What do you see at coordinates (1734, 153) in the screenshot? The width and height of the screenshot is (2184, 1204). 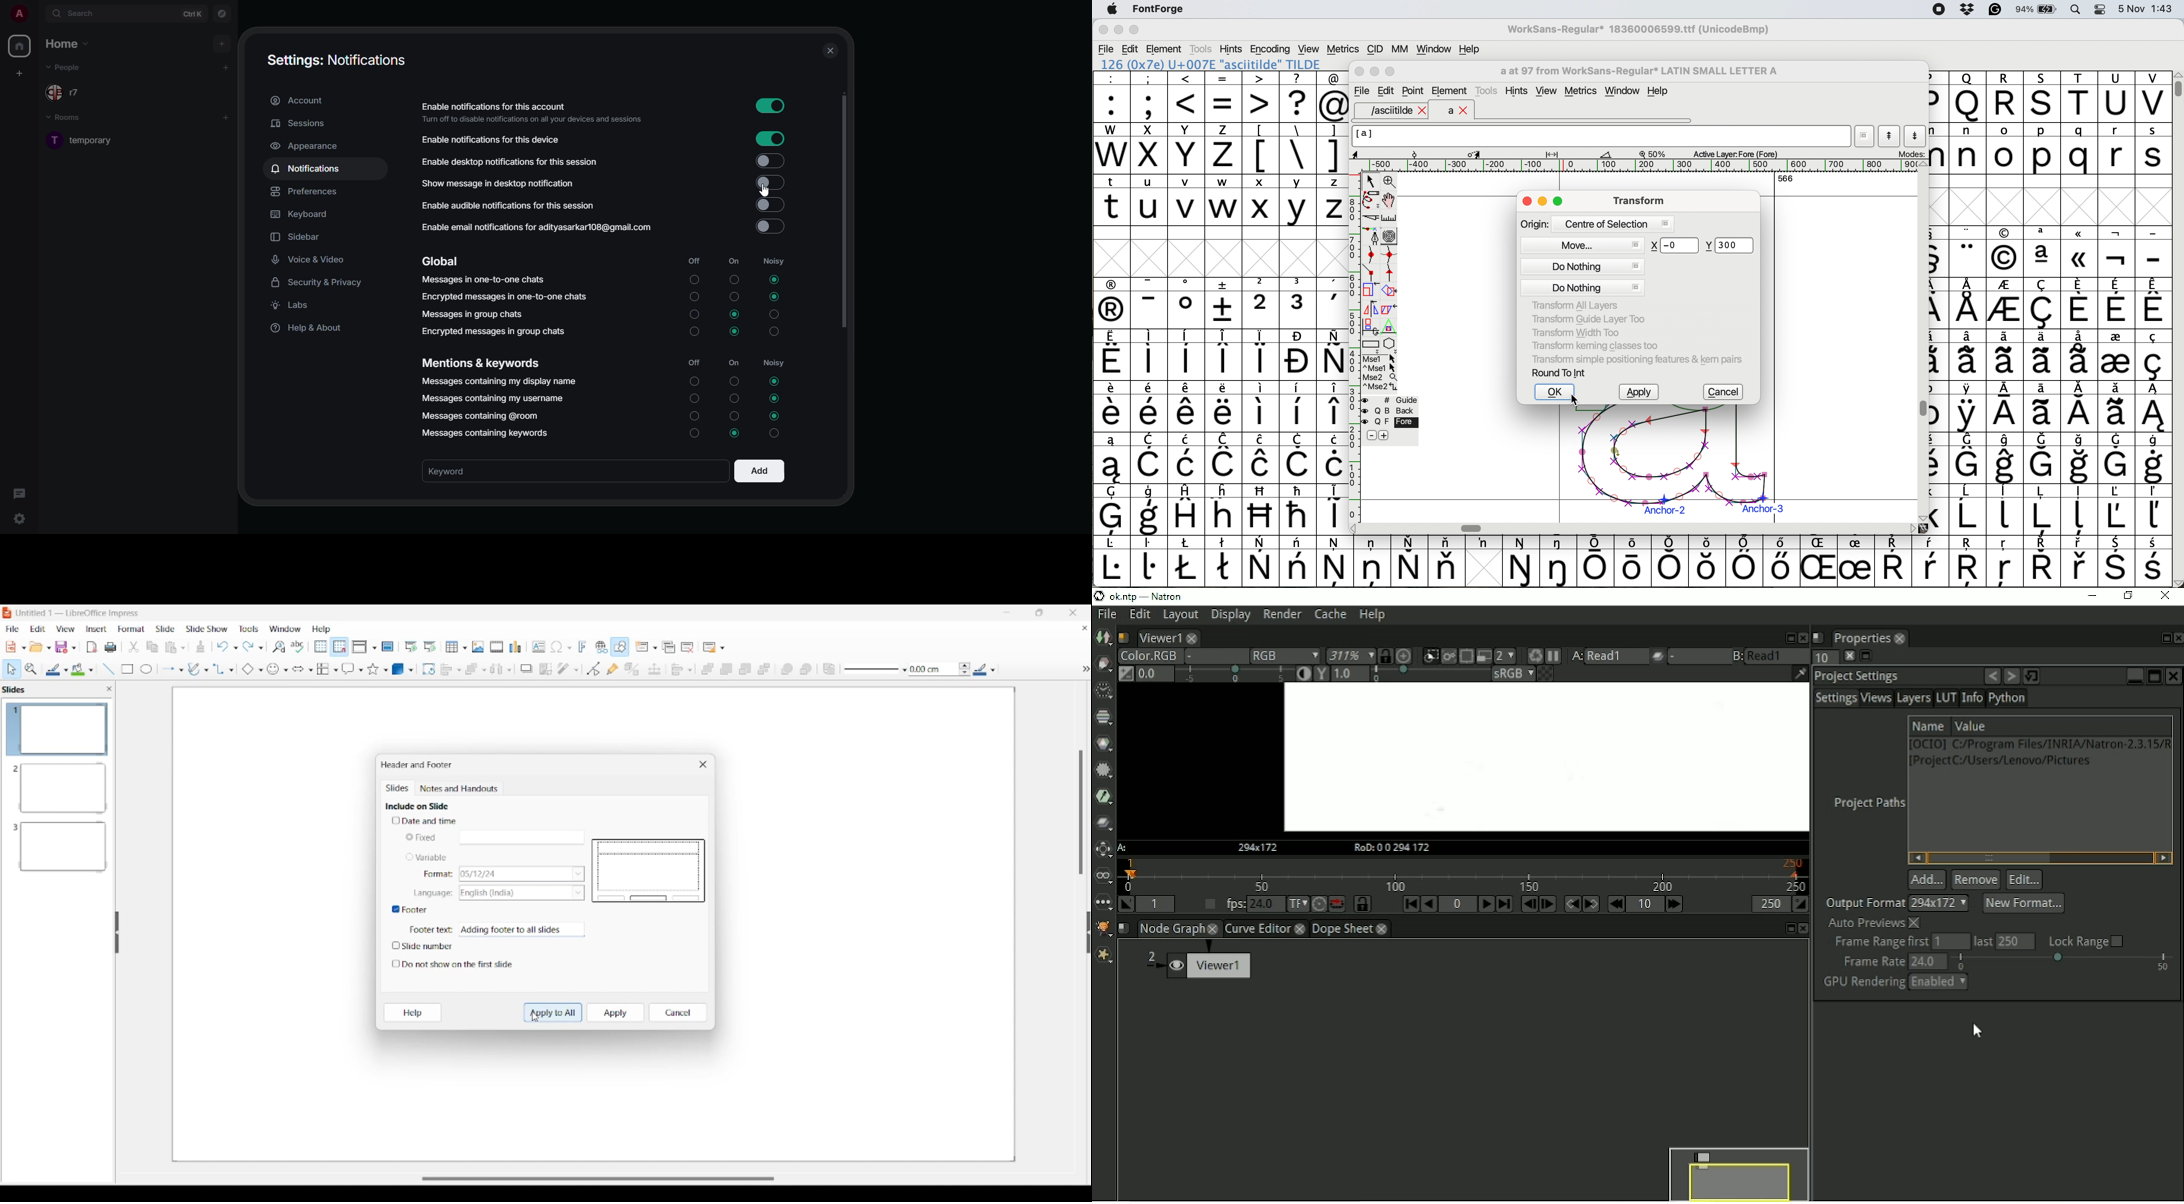 I see `active layer` at bounding box center [1734, 153].